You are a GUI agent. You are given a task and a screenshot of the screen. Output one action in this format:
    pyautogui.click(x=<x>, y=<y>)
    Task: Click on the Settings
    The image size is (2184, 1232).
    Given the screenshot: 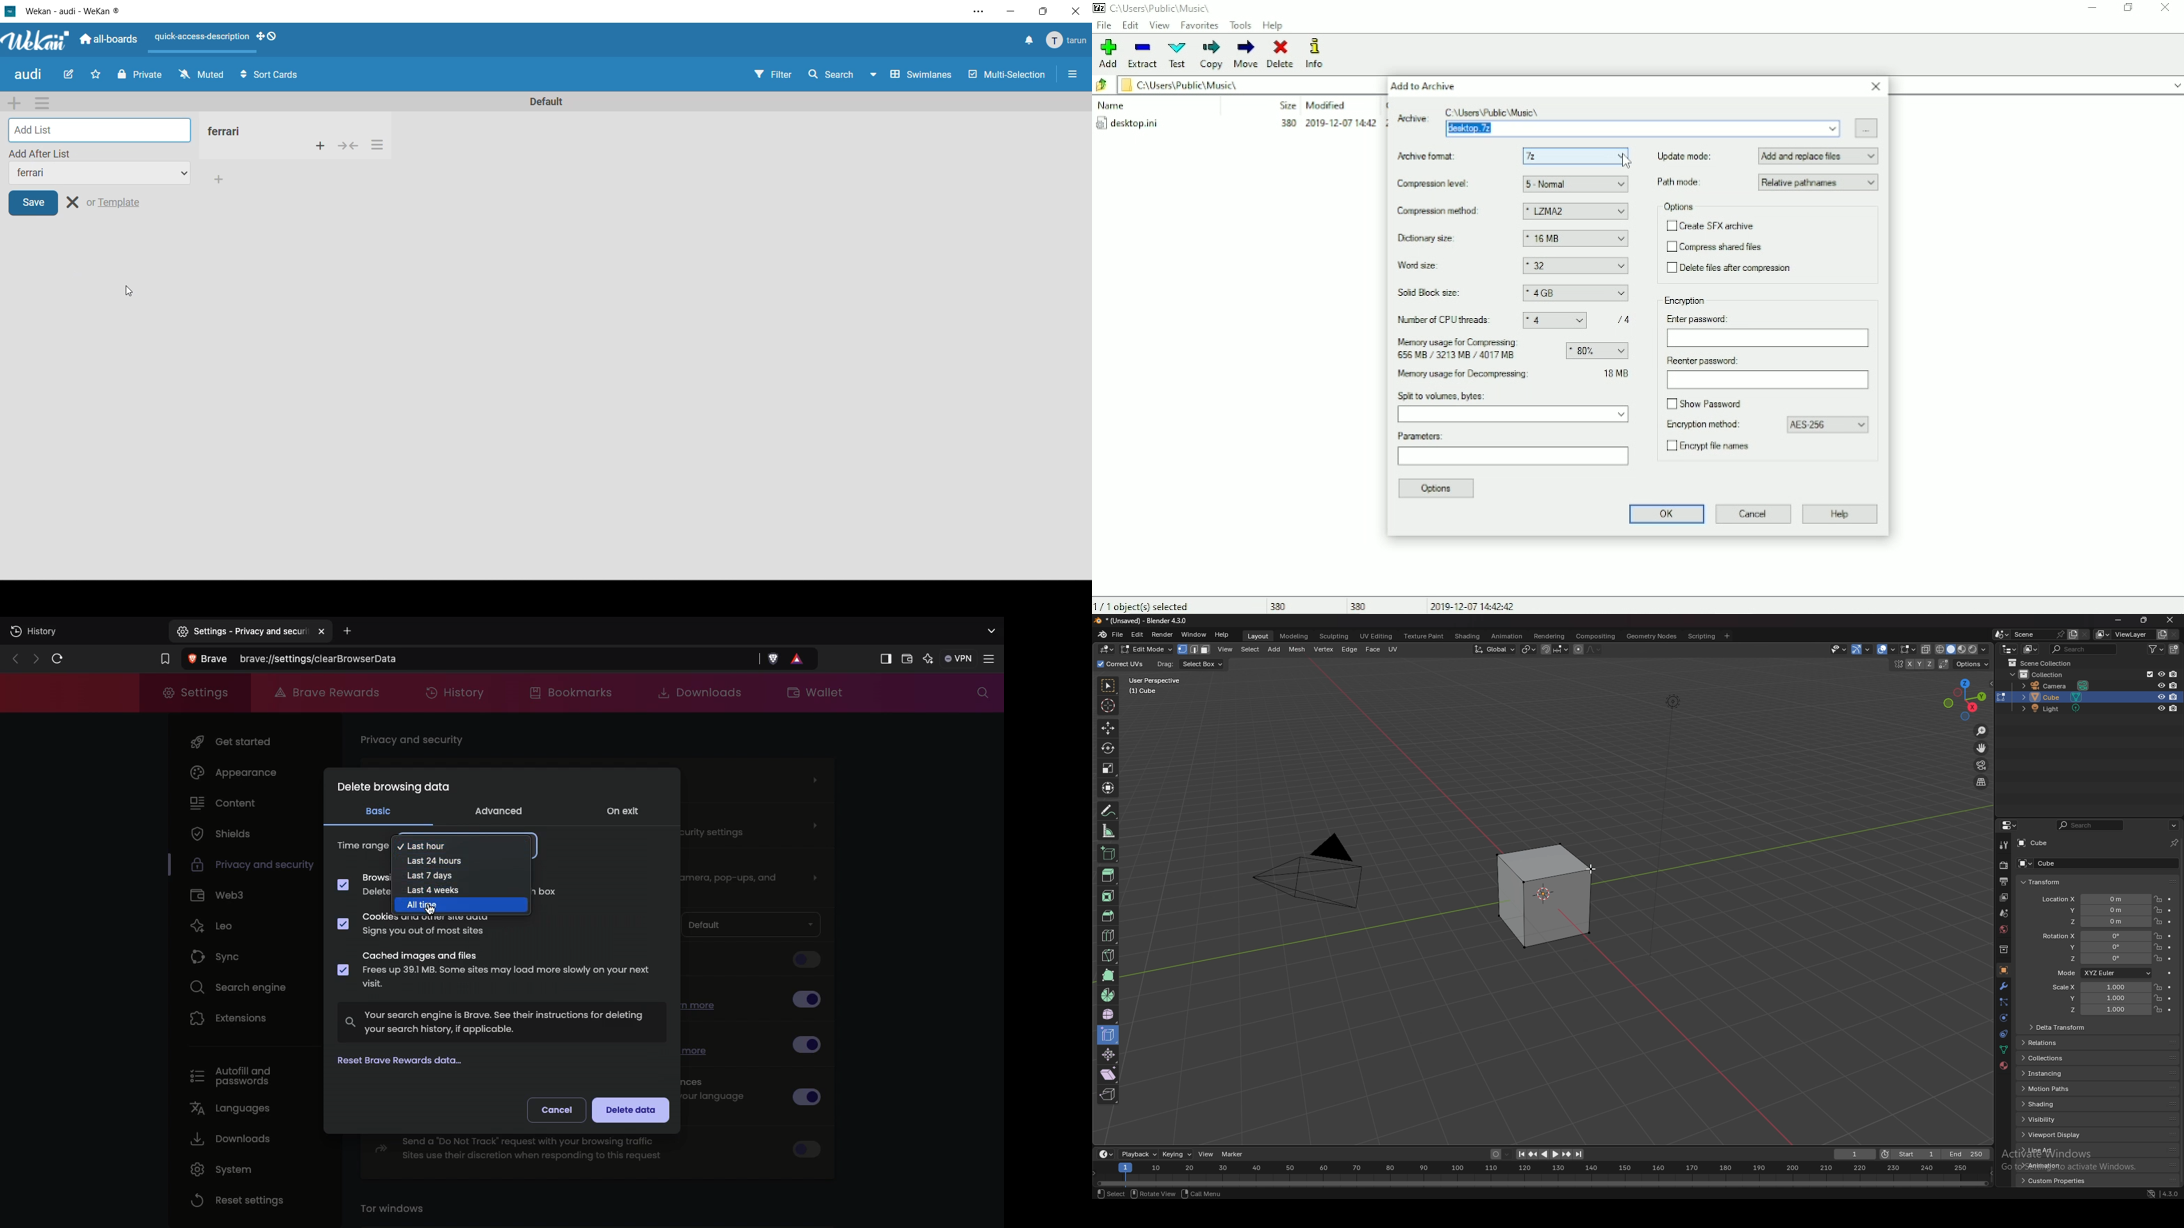 What is the action you would take?
    pyautogui.click(x=992, y=659)
    